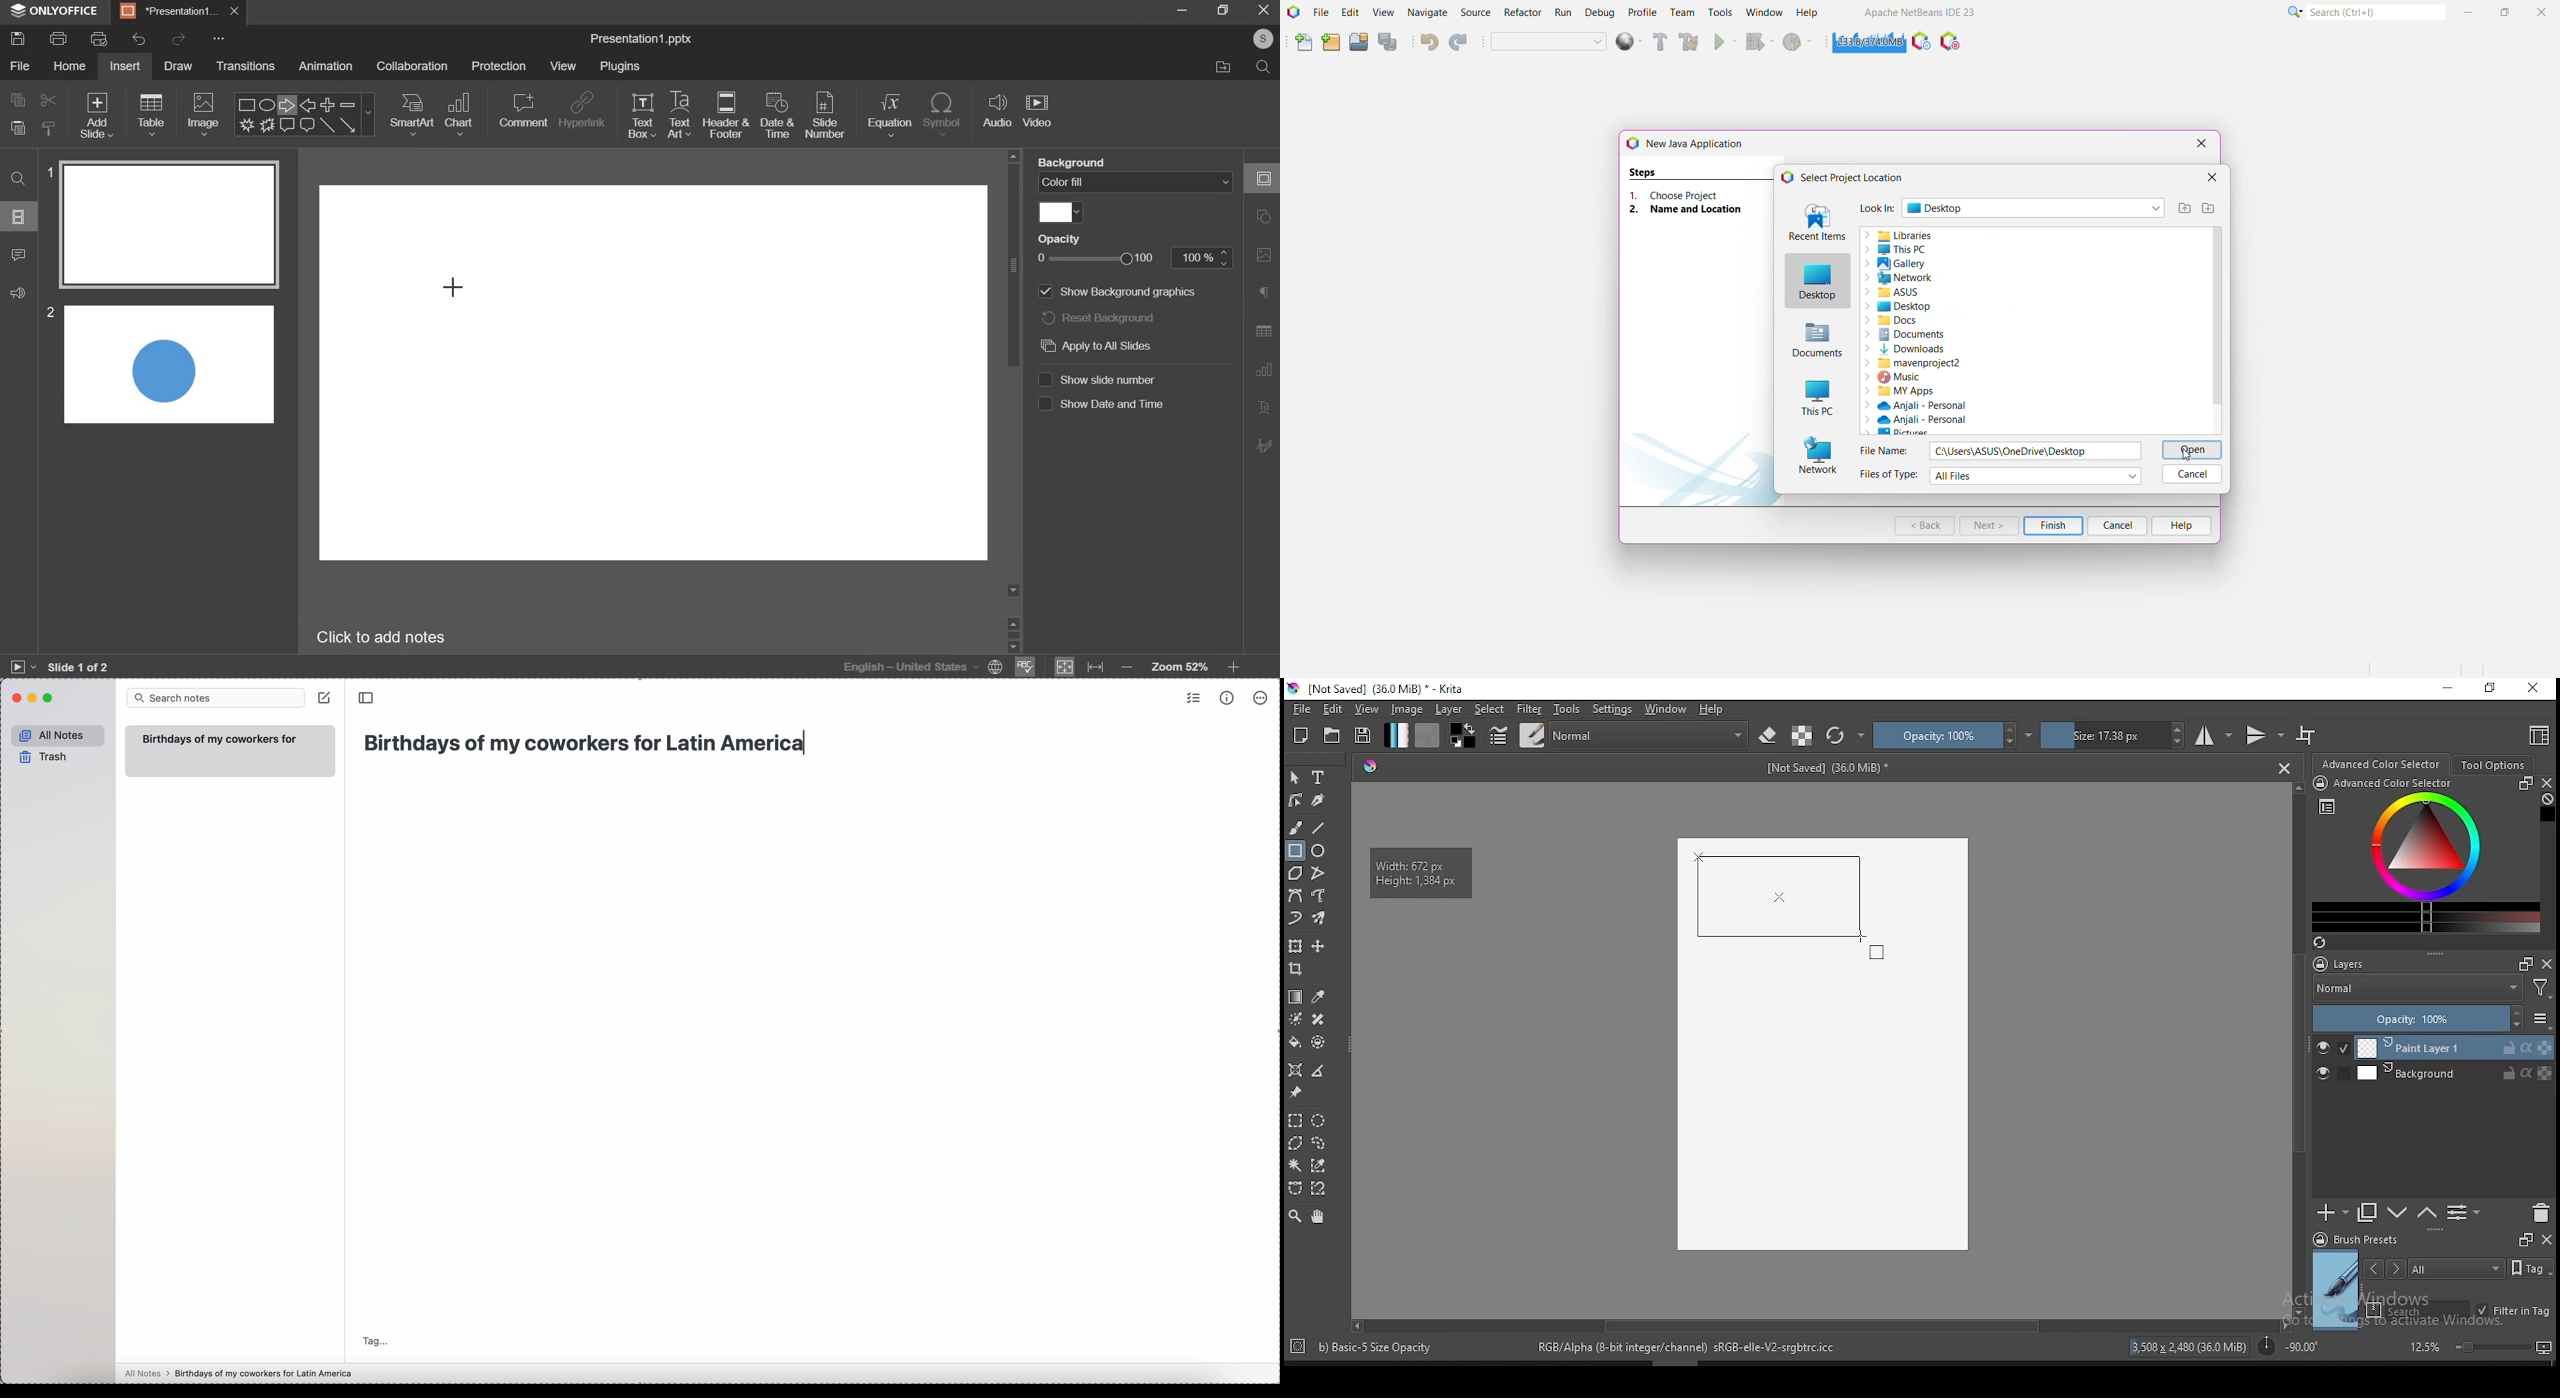 This screenshot has height=1400, width=2576. Describe the element at coordinates (1321, 1165) in the screenshot. I see `similar color selection tool` at that location.